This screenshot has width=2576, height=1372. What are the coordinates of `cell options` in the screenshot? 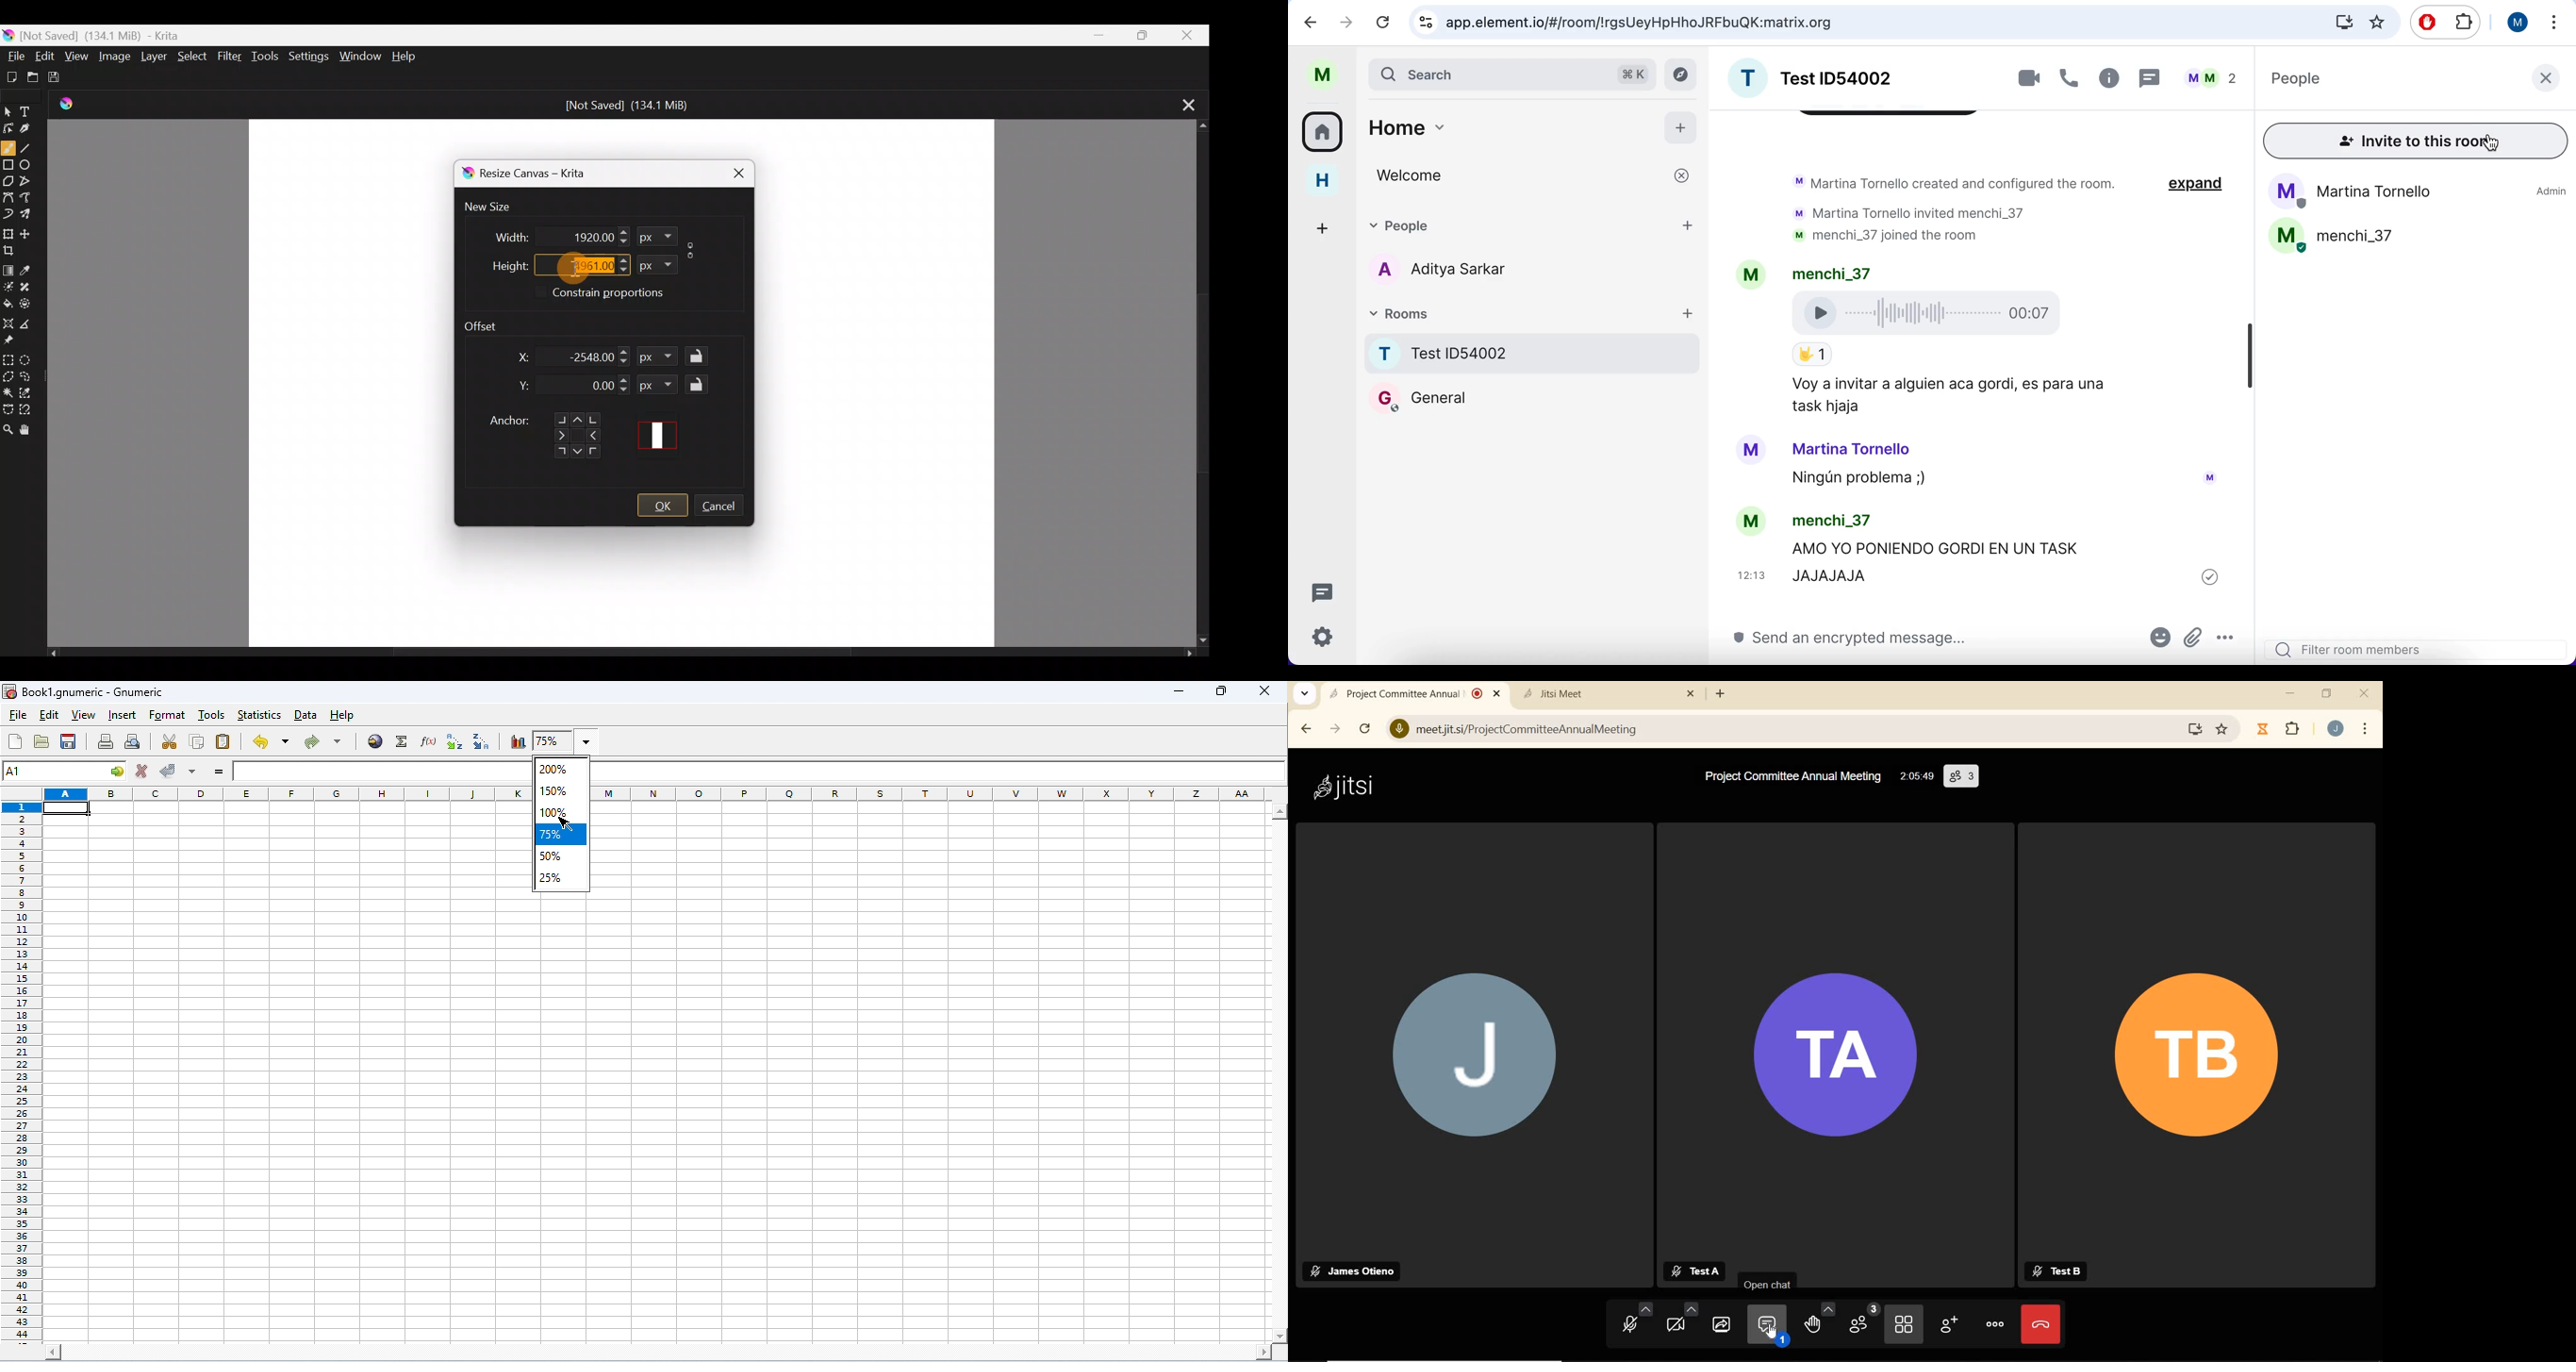 It's located at (118, 771).